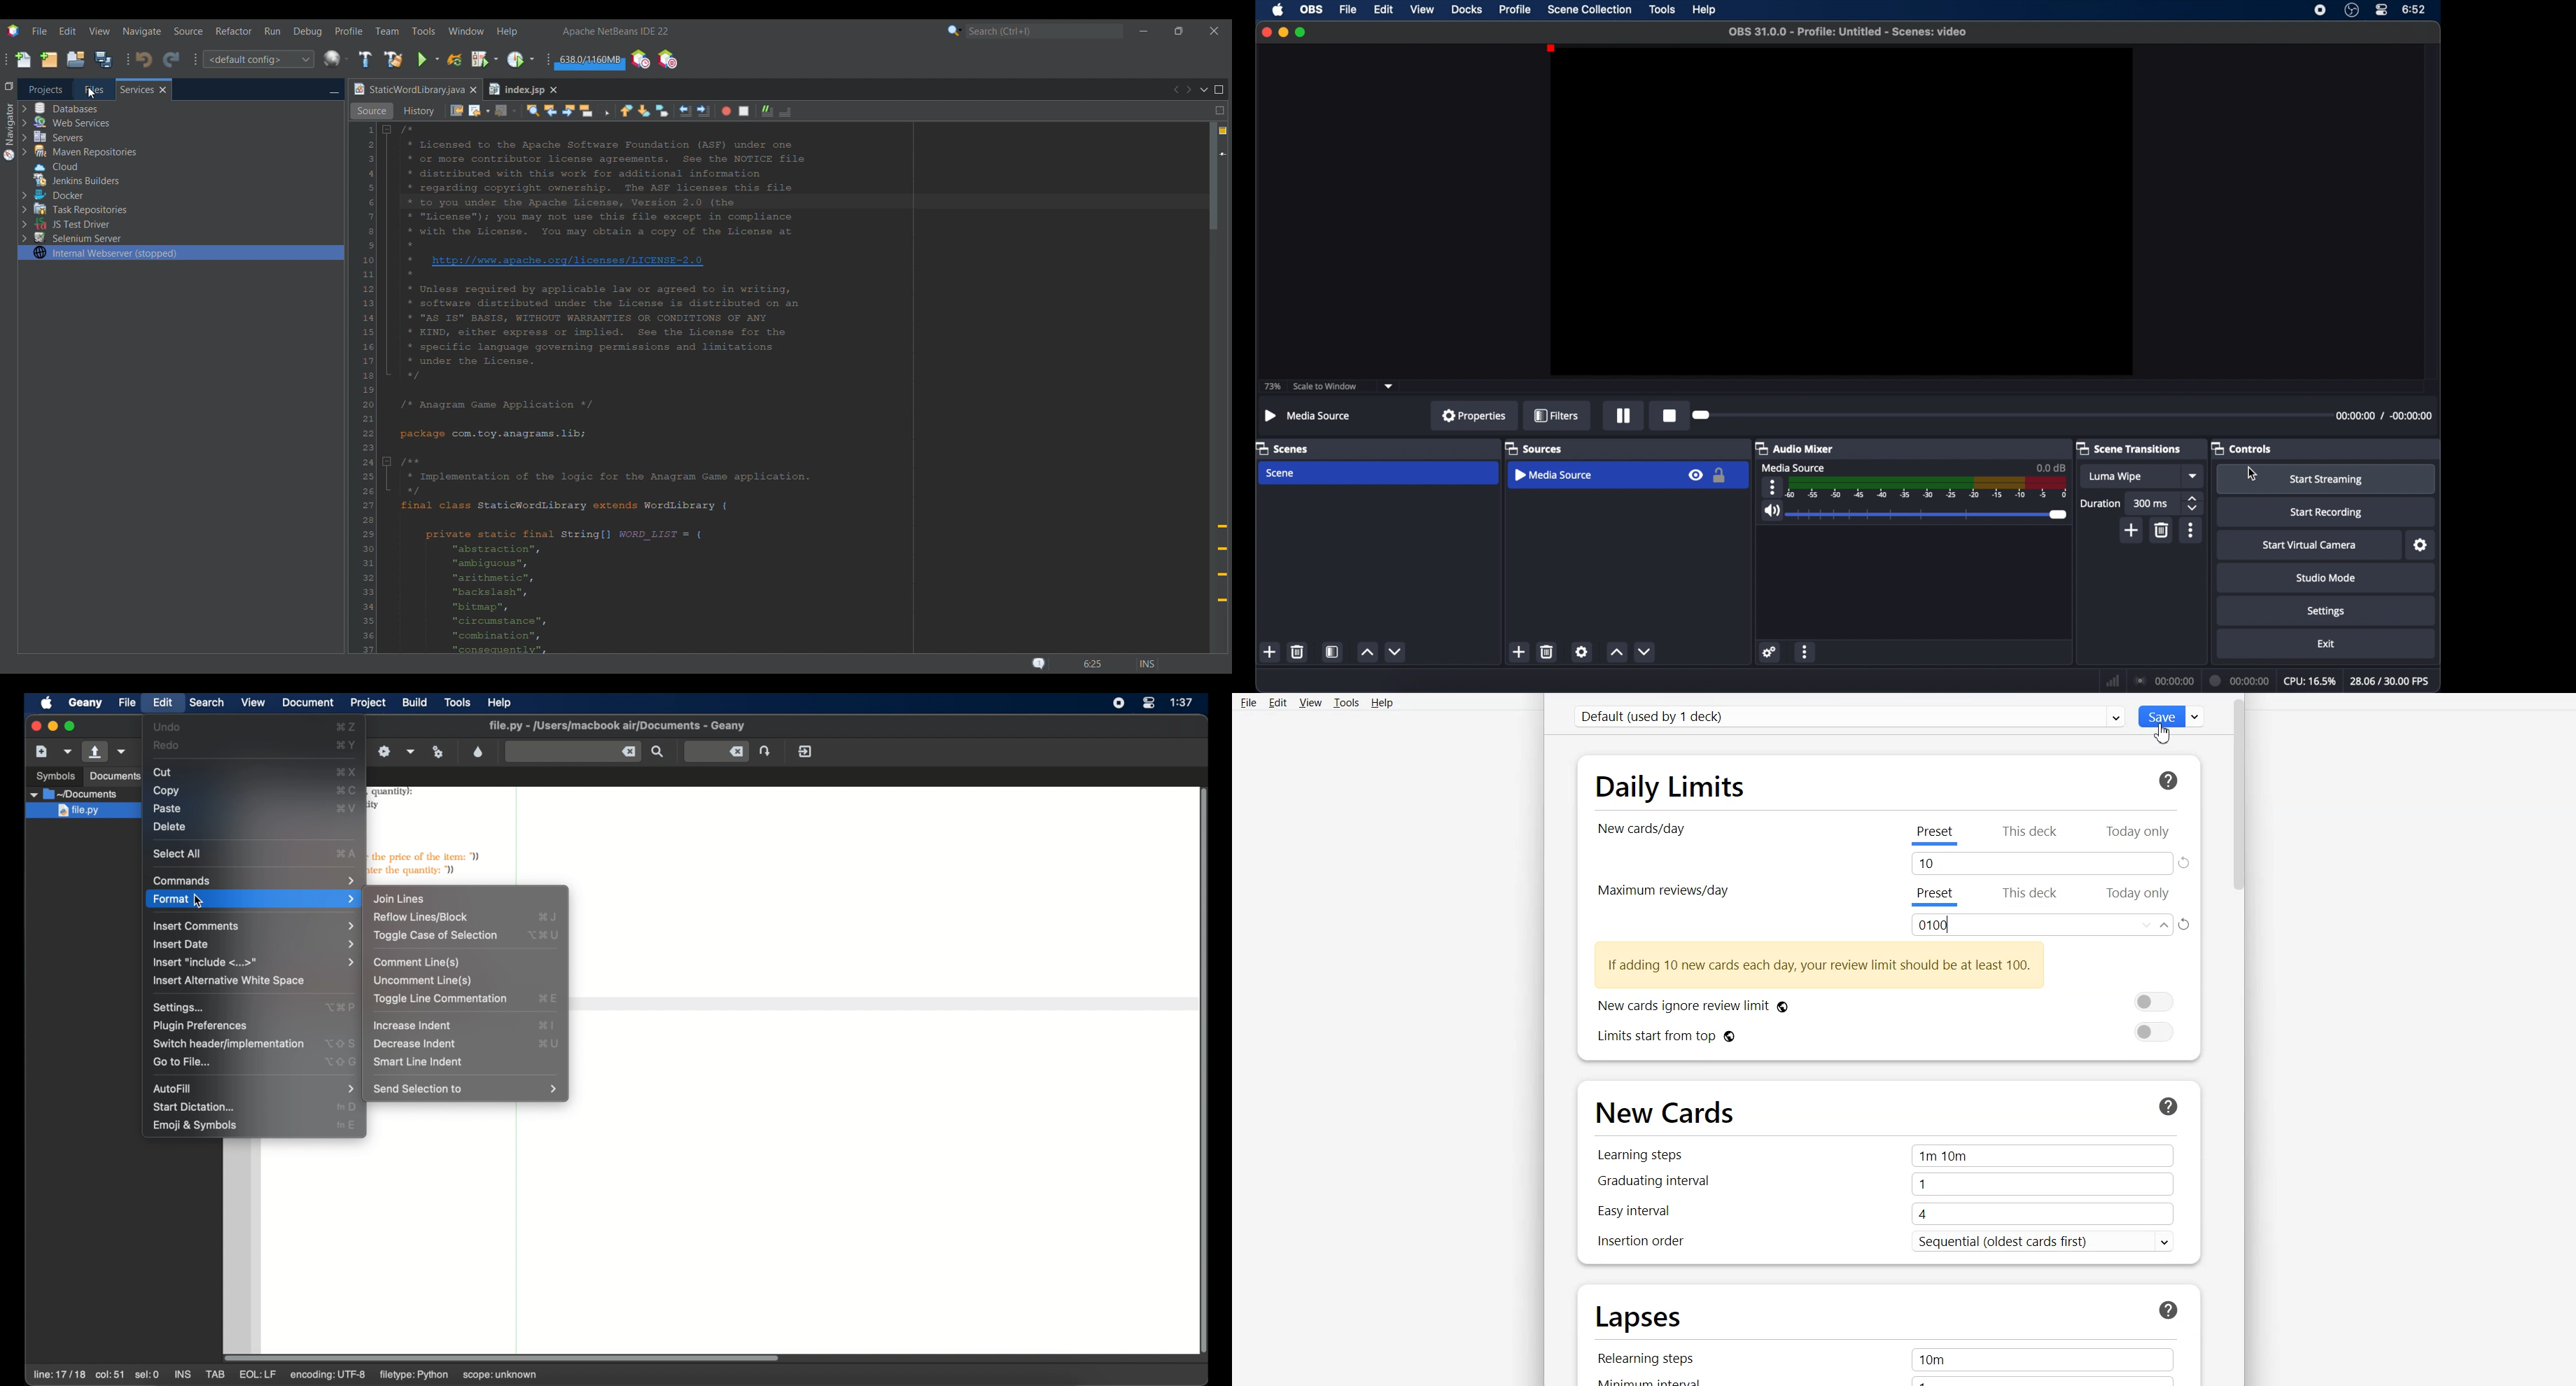 The image size is (2576, 1400). I want to click on start streaming, so click(2328, 479).